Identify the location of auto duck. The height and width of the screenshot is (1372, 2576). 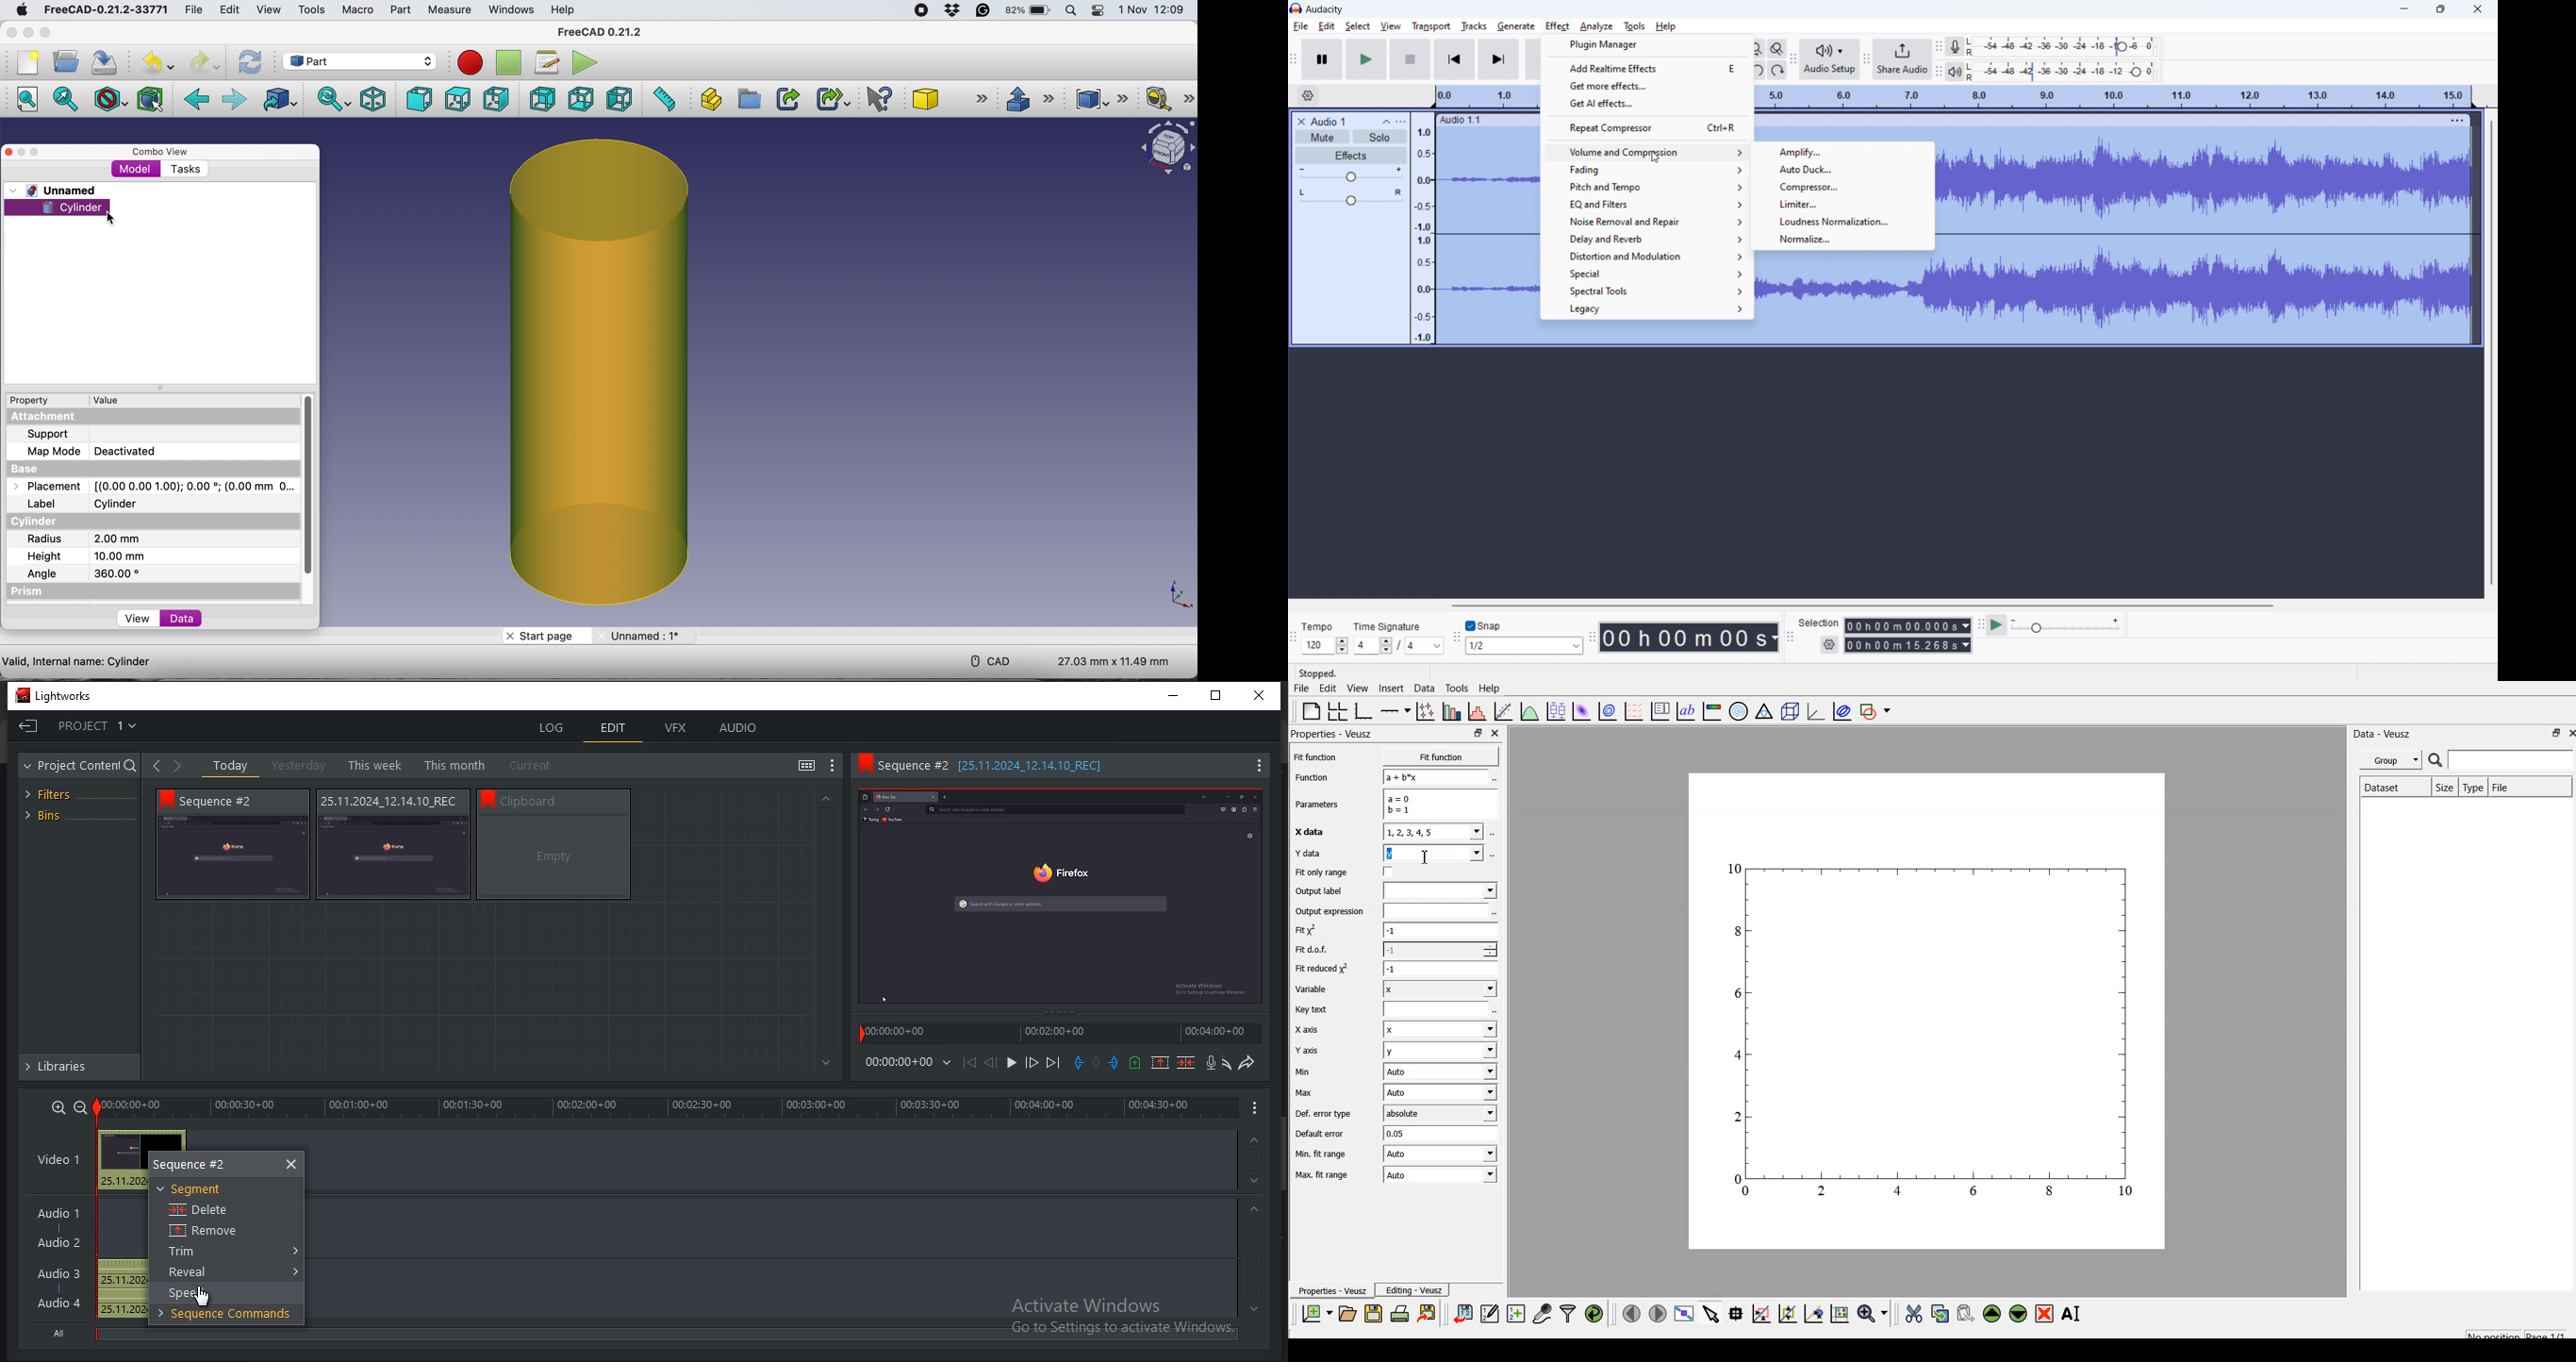
(1843, 169).